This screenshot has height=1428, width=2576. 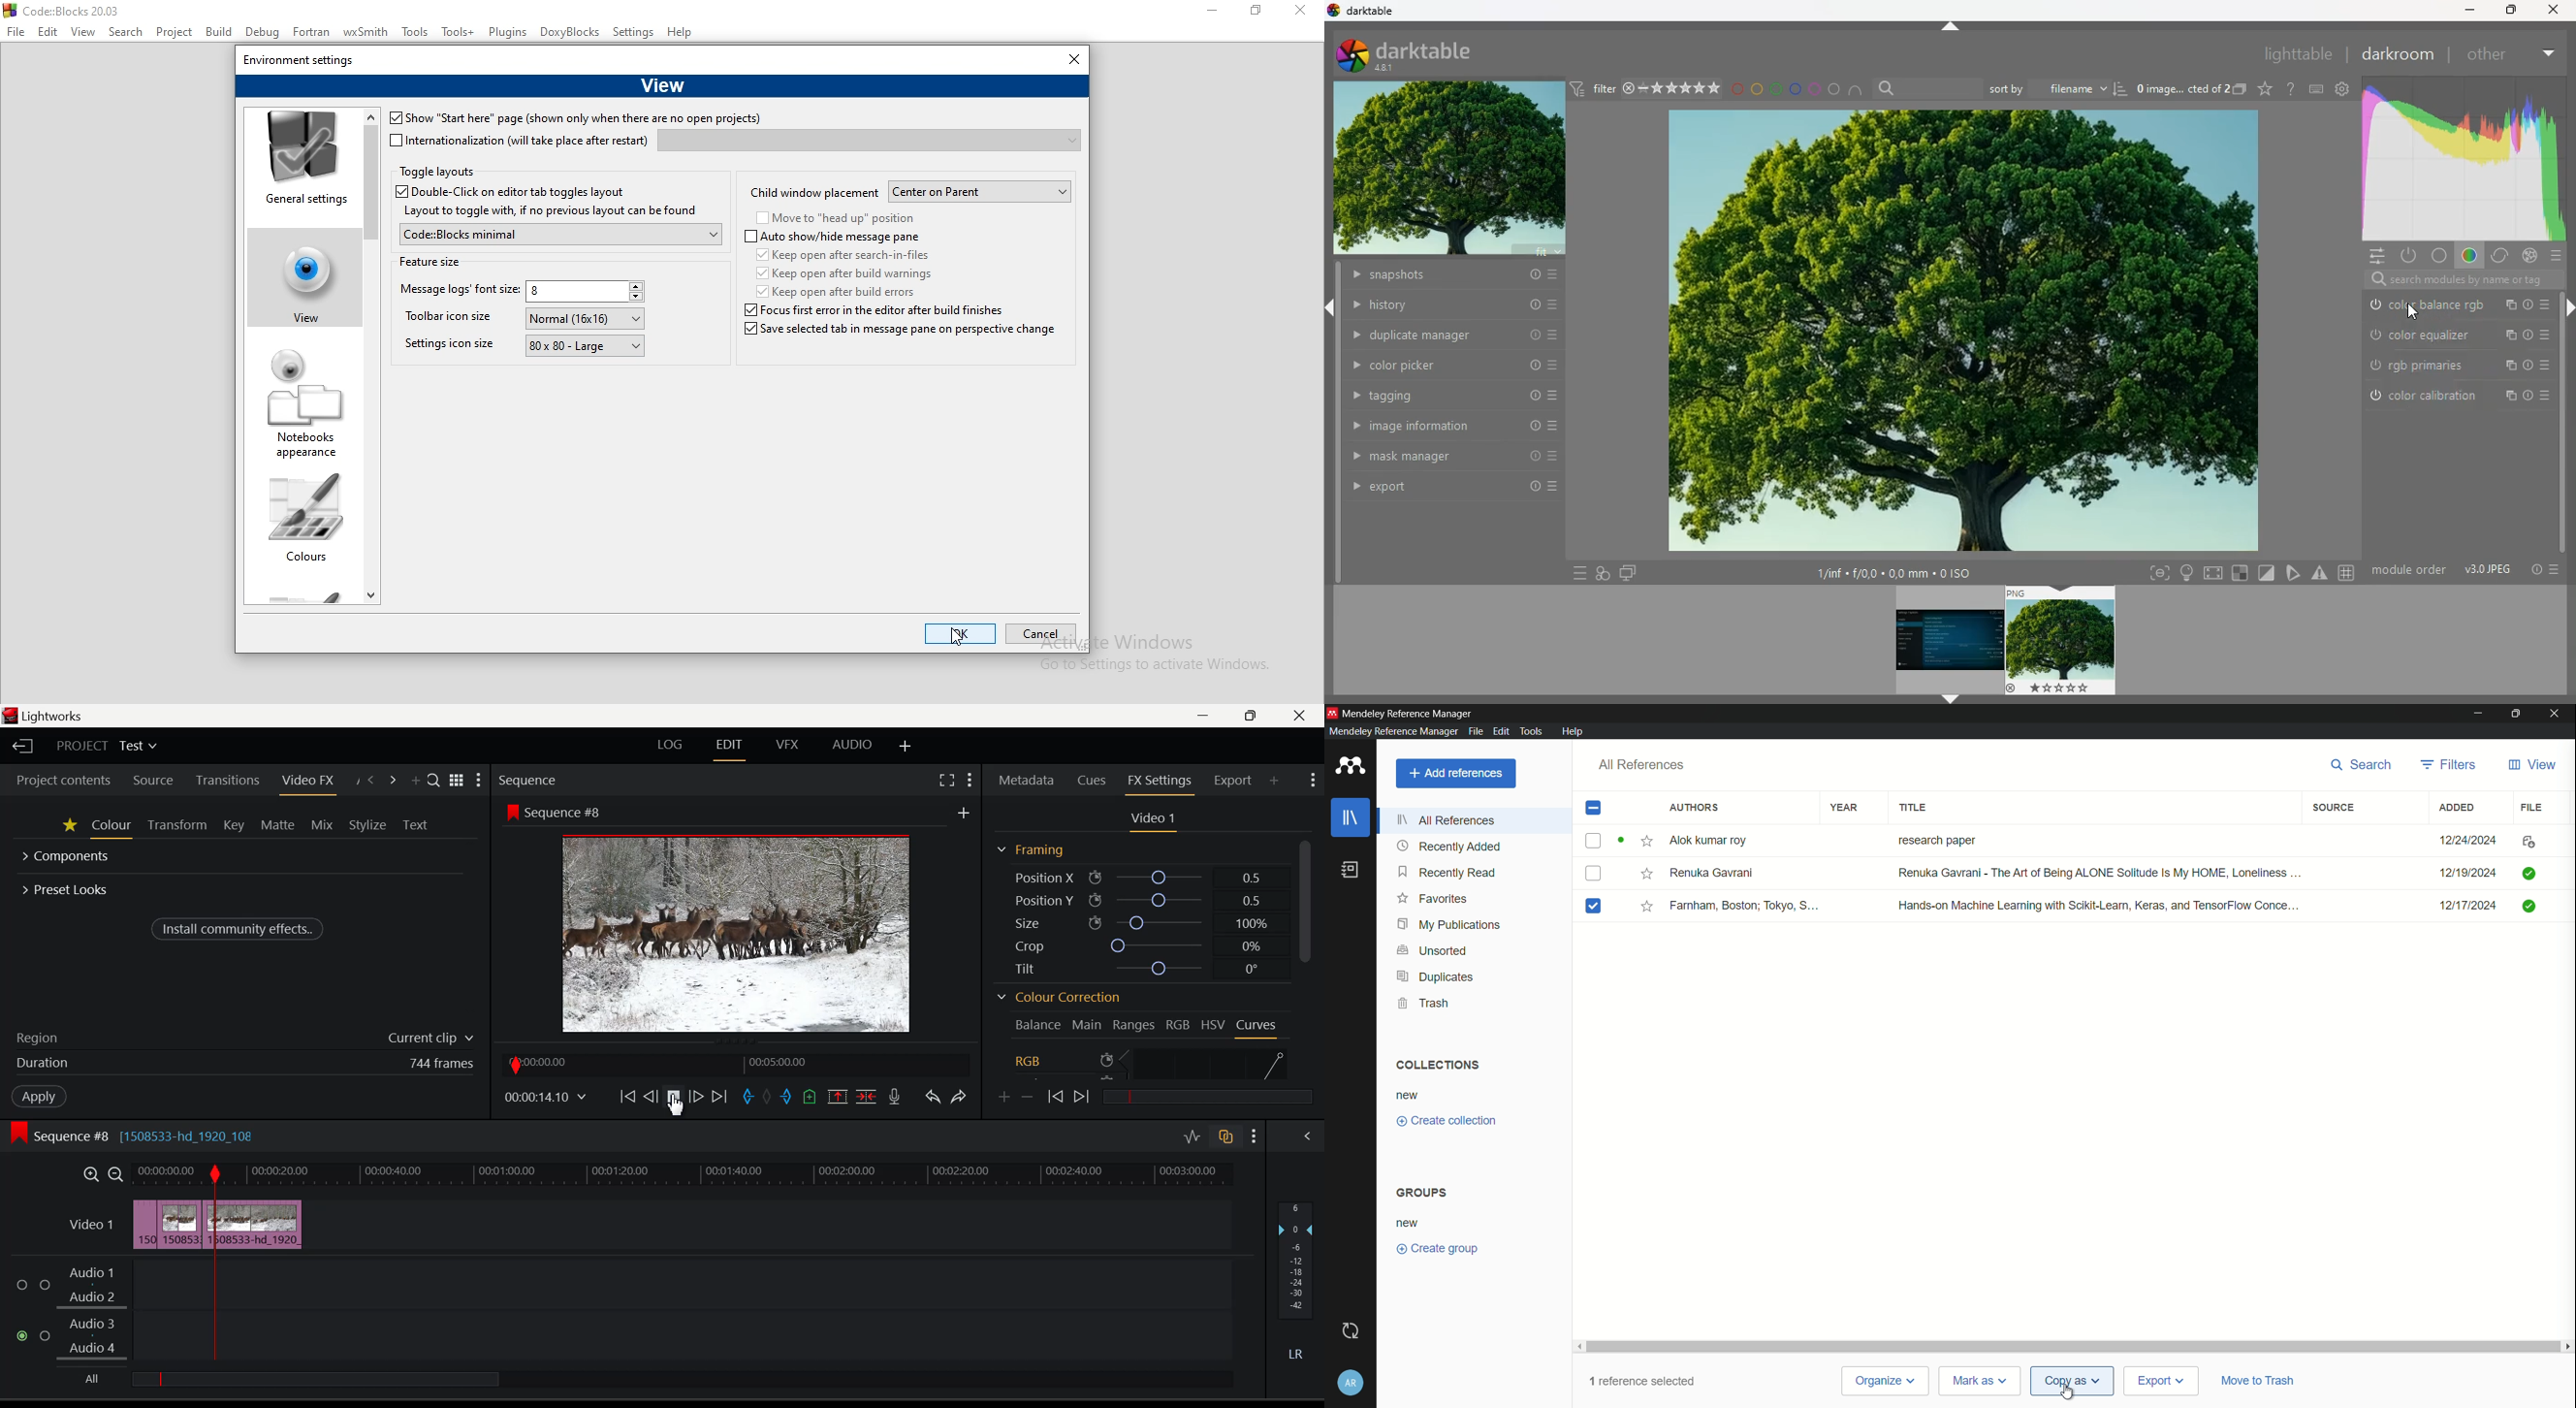 I want to click on light, so click(x=2187, y=573).